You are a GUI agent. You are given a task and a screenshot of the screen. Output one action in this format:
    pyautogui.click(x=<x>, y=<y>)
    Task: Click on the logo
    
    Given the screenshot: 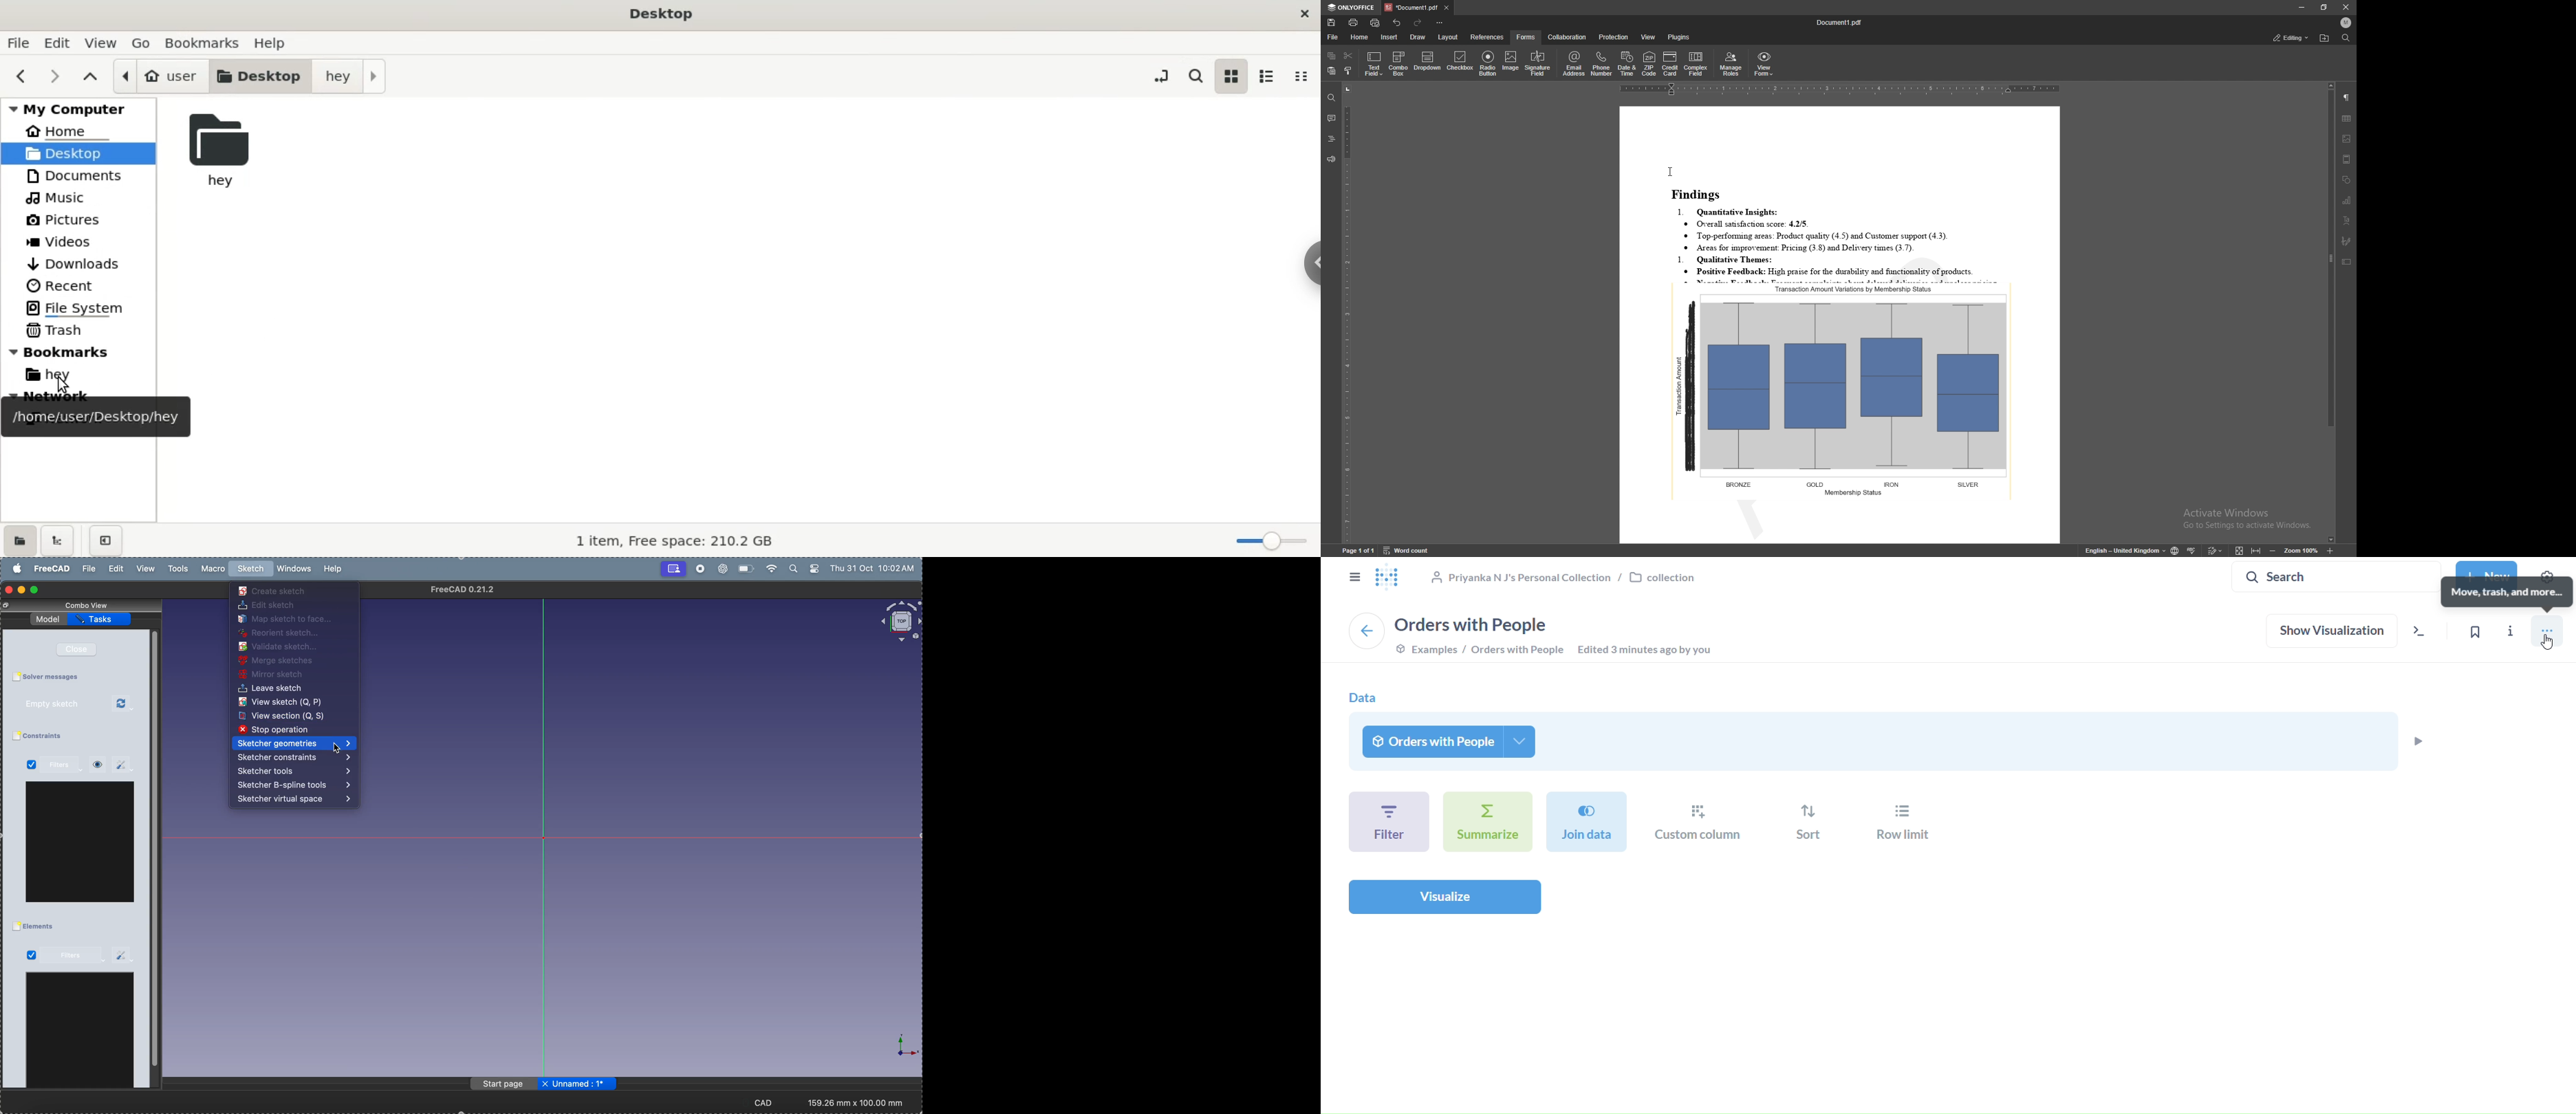 What is the action you would take?
    pyautogui.click(x=1392, y=579)
    